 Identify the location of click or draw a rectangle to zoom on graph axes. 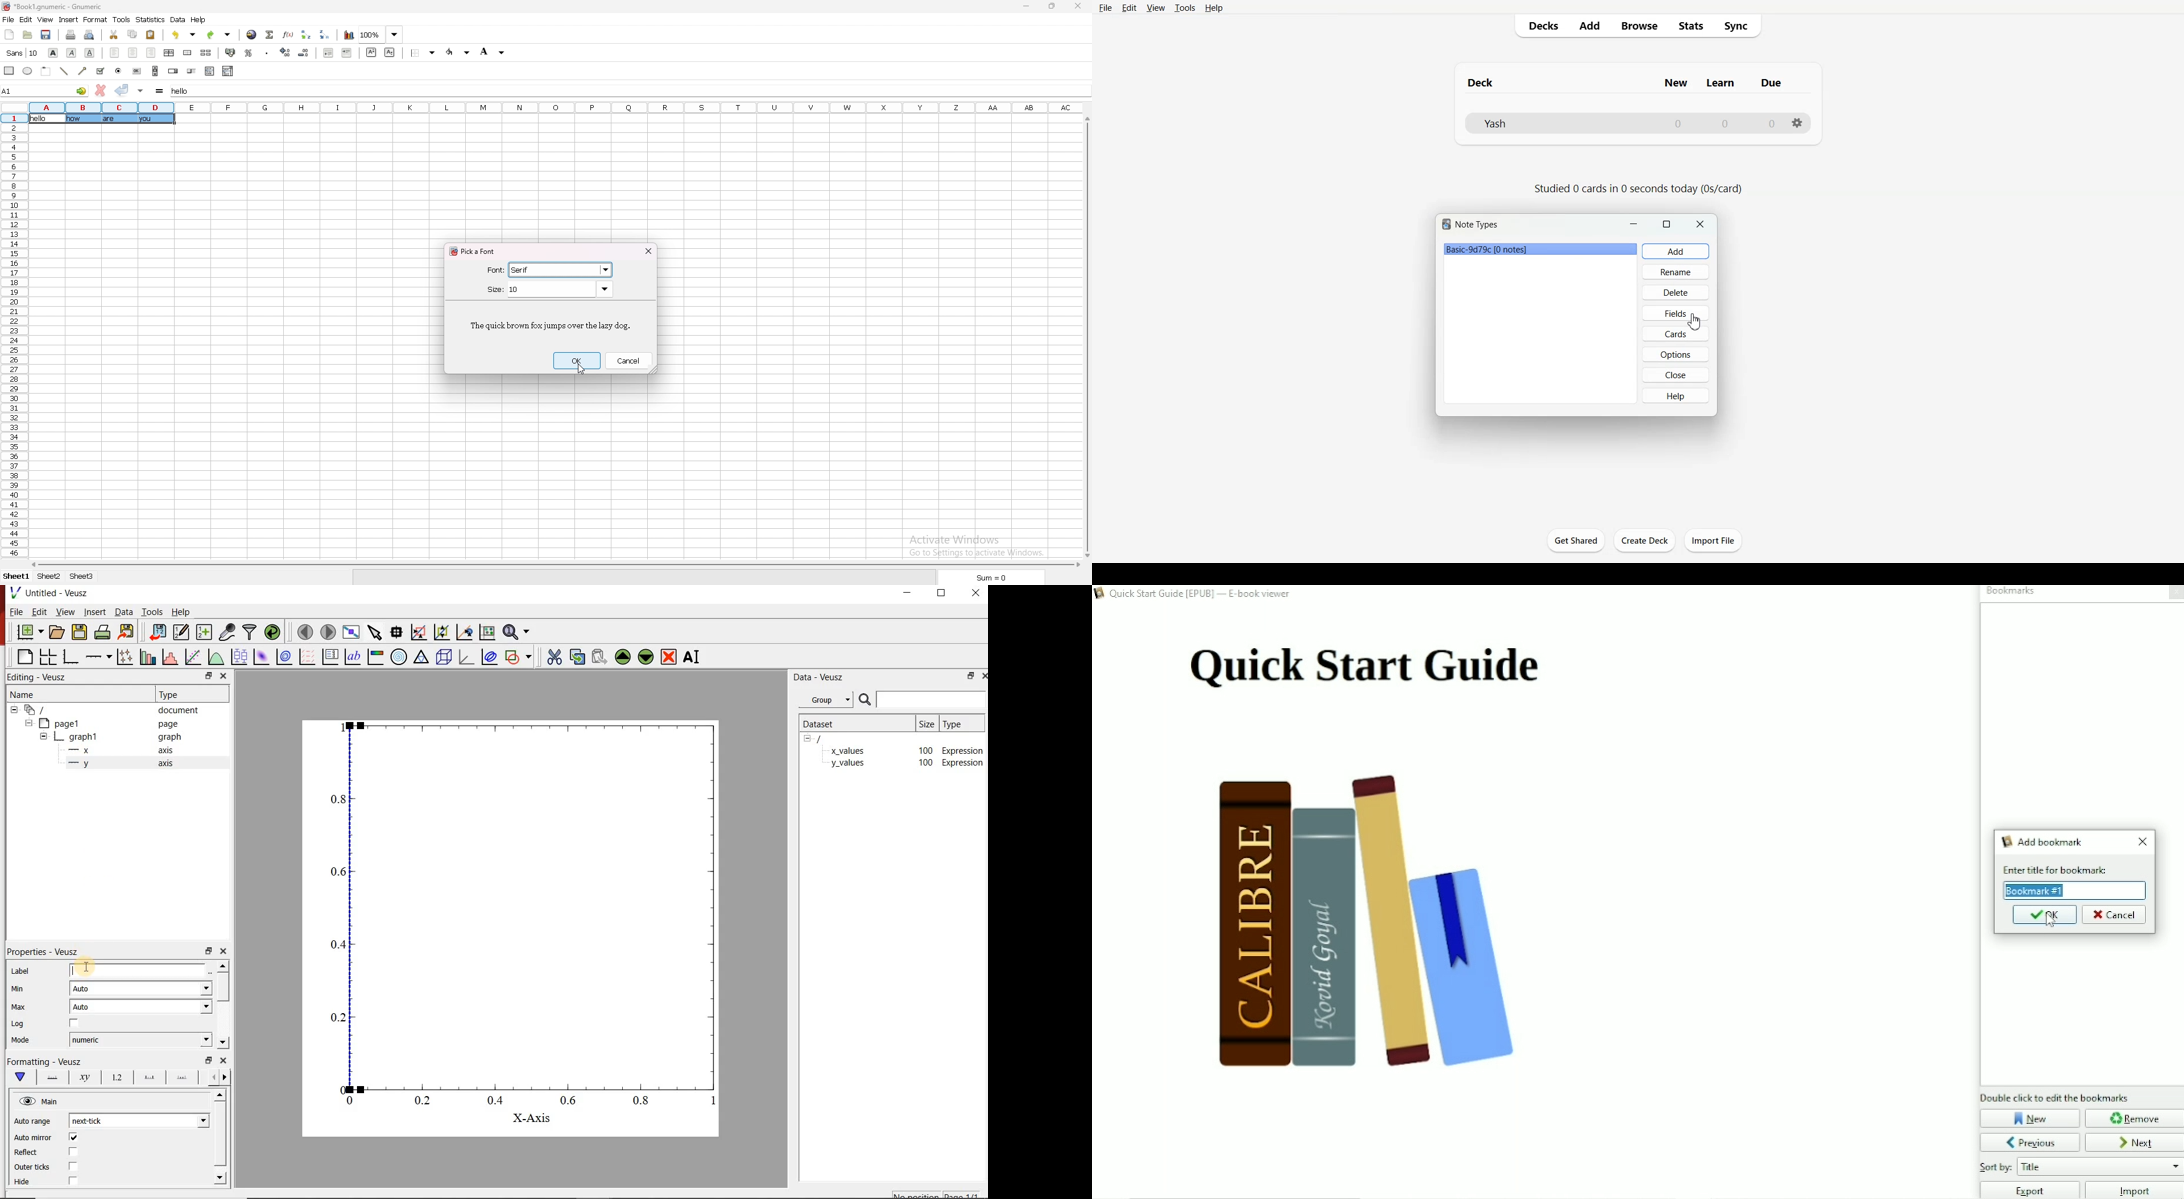
(419, 632).